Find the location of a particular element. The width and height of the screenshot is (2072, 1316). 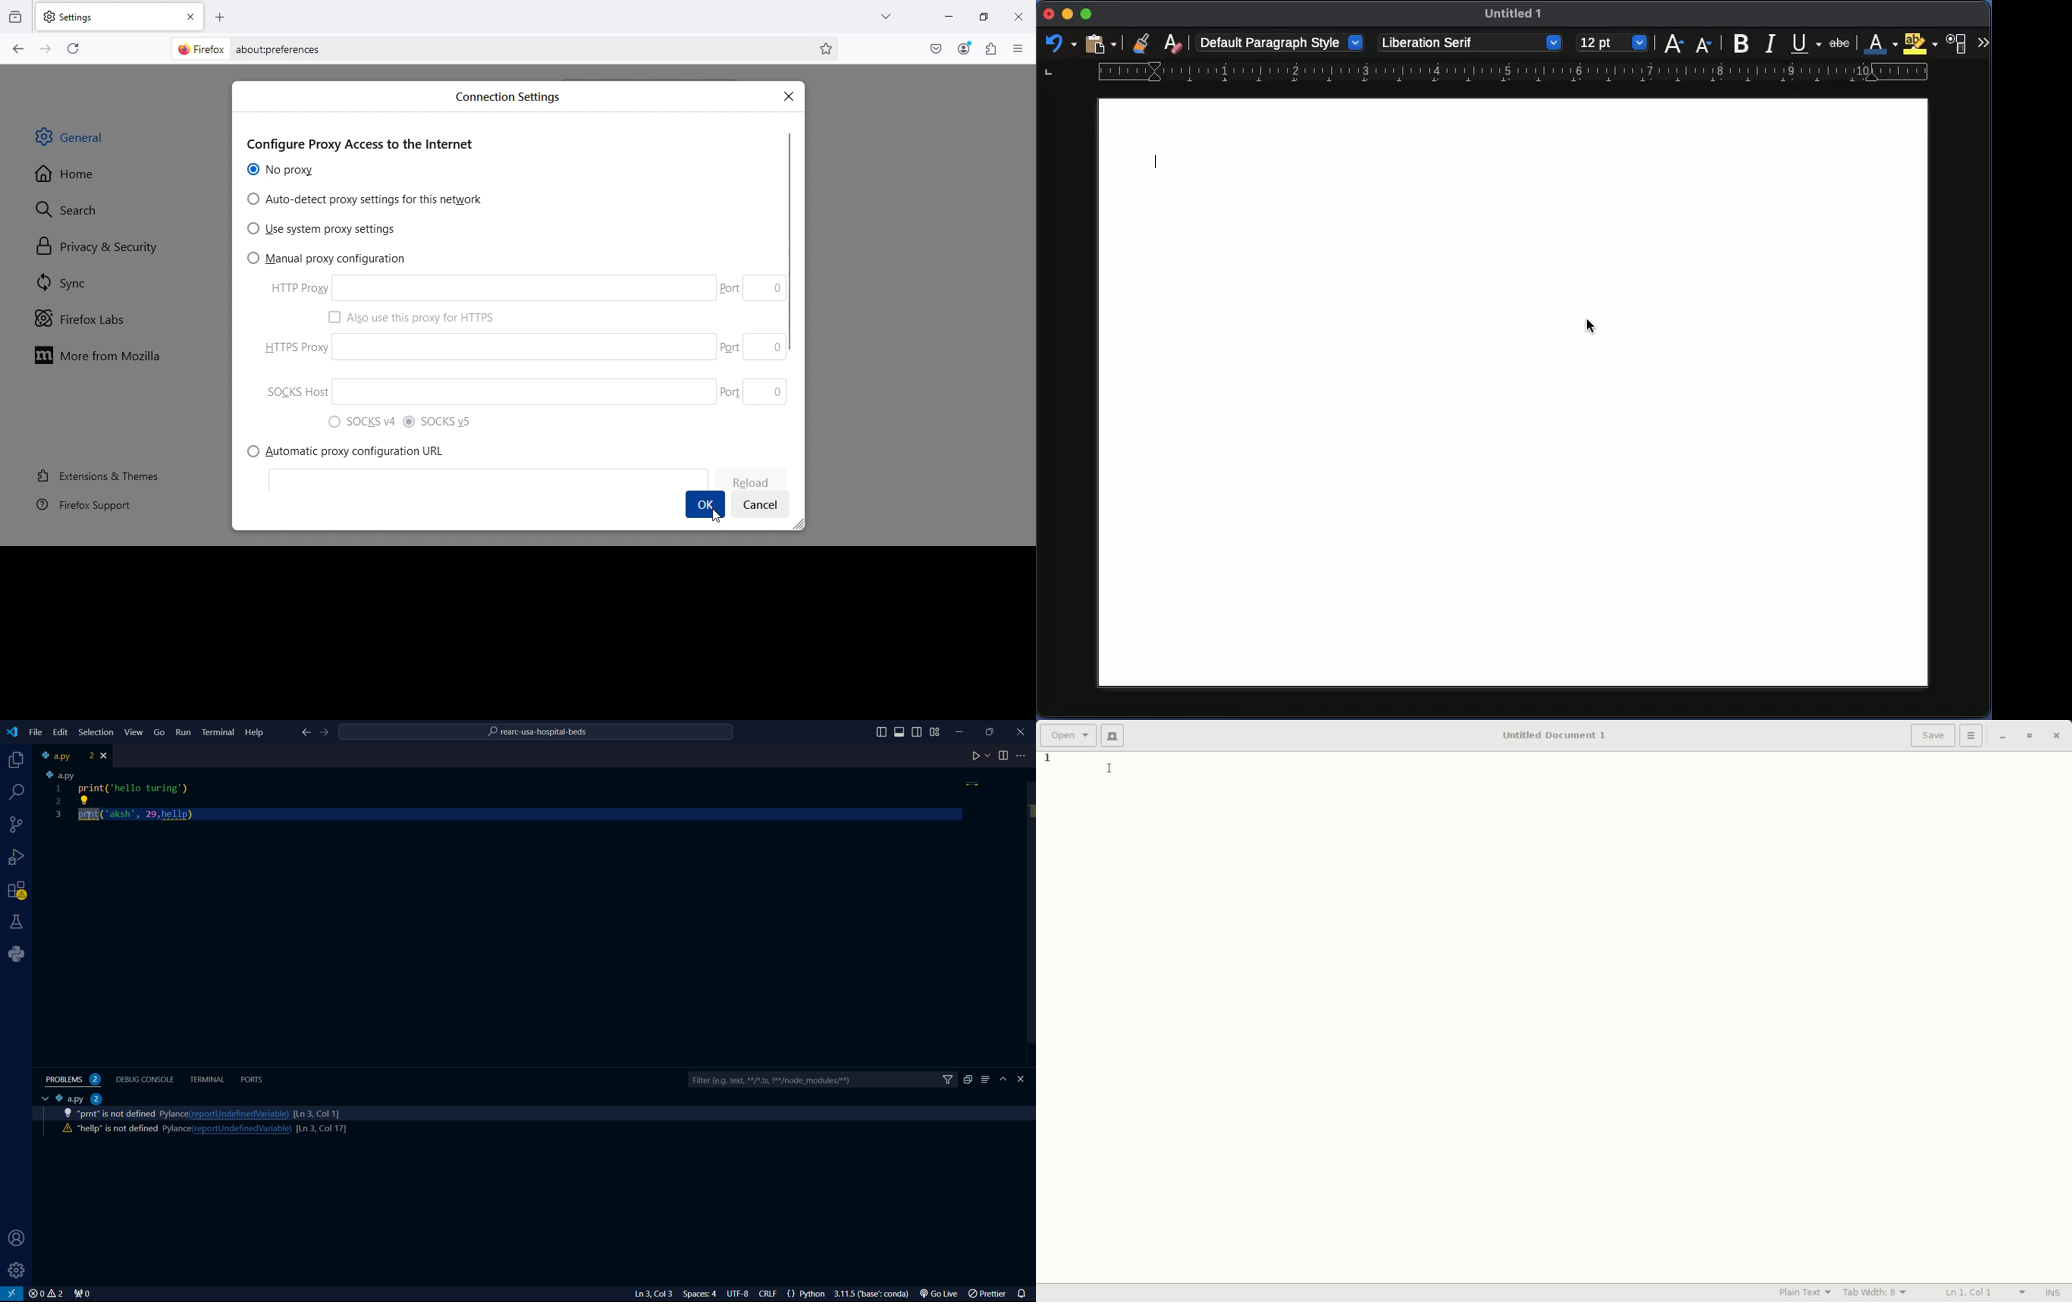

cursor is located at coordinates (717, 516).